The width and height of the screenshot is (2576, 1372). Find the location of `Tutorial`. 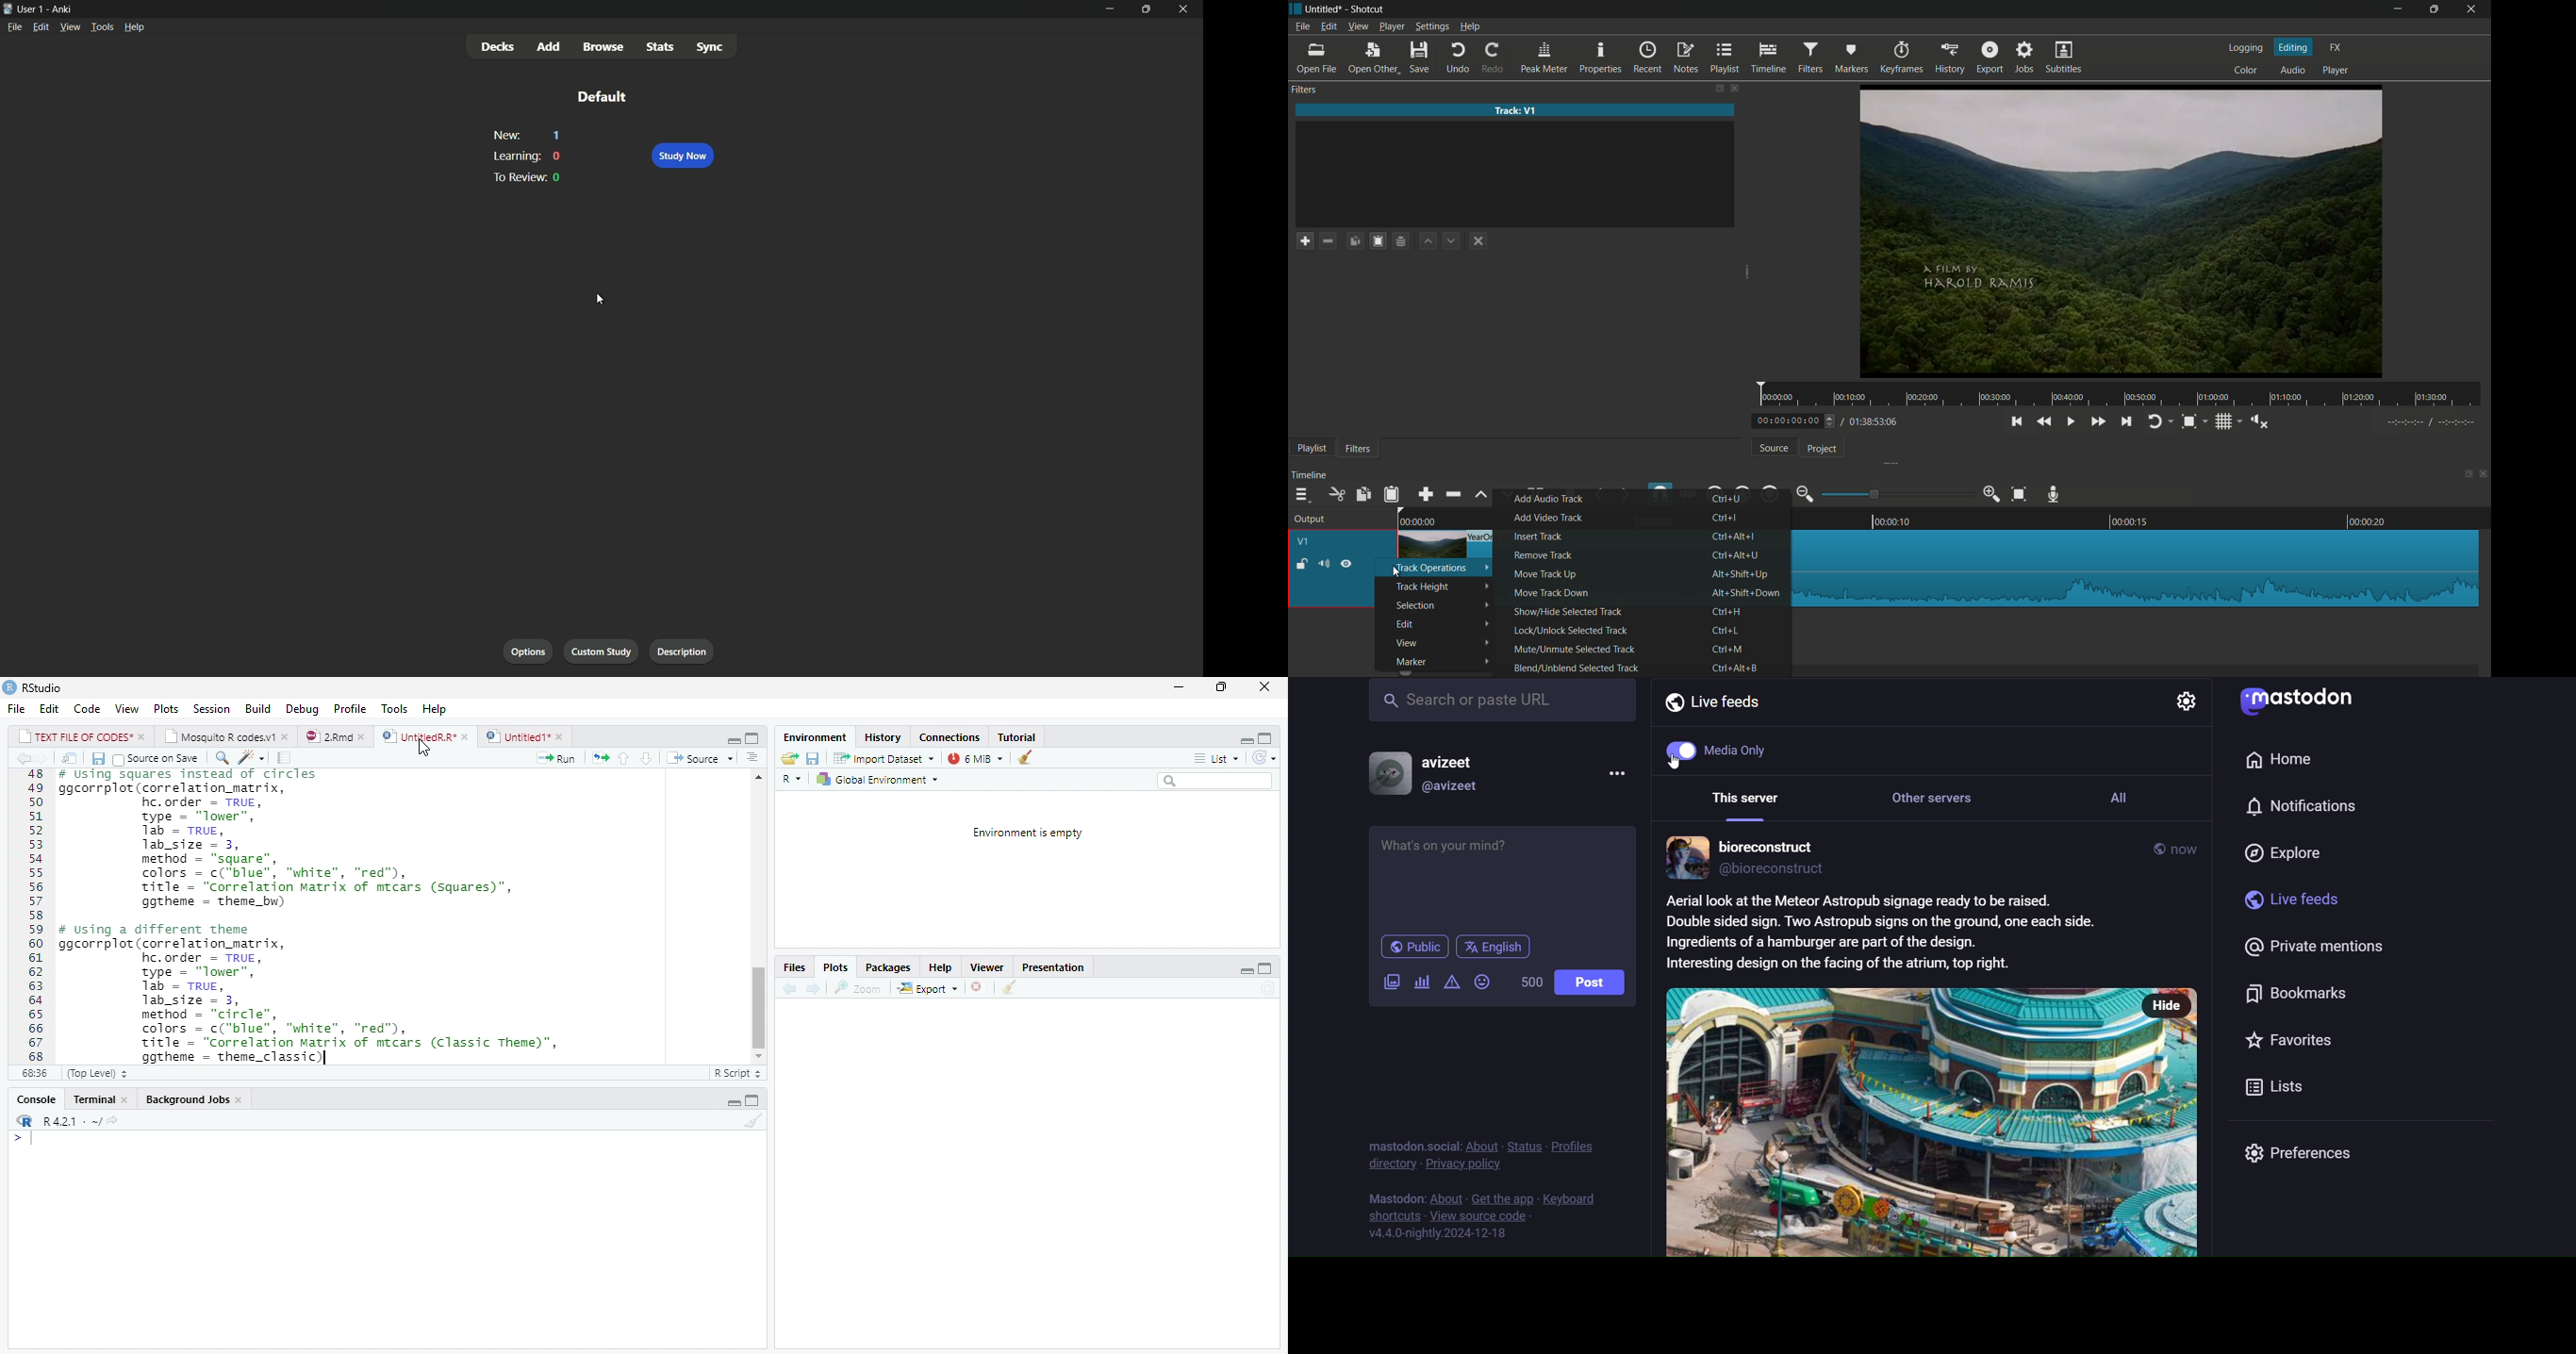

Tutorial is located at coordinates (1018, 736).